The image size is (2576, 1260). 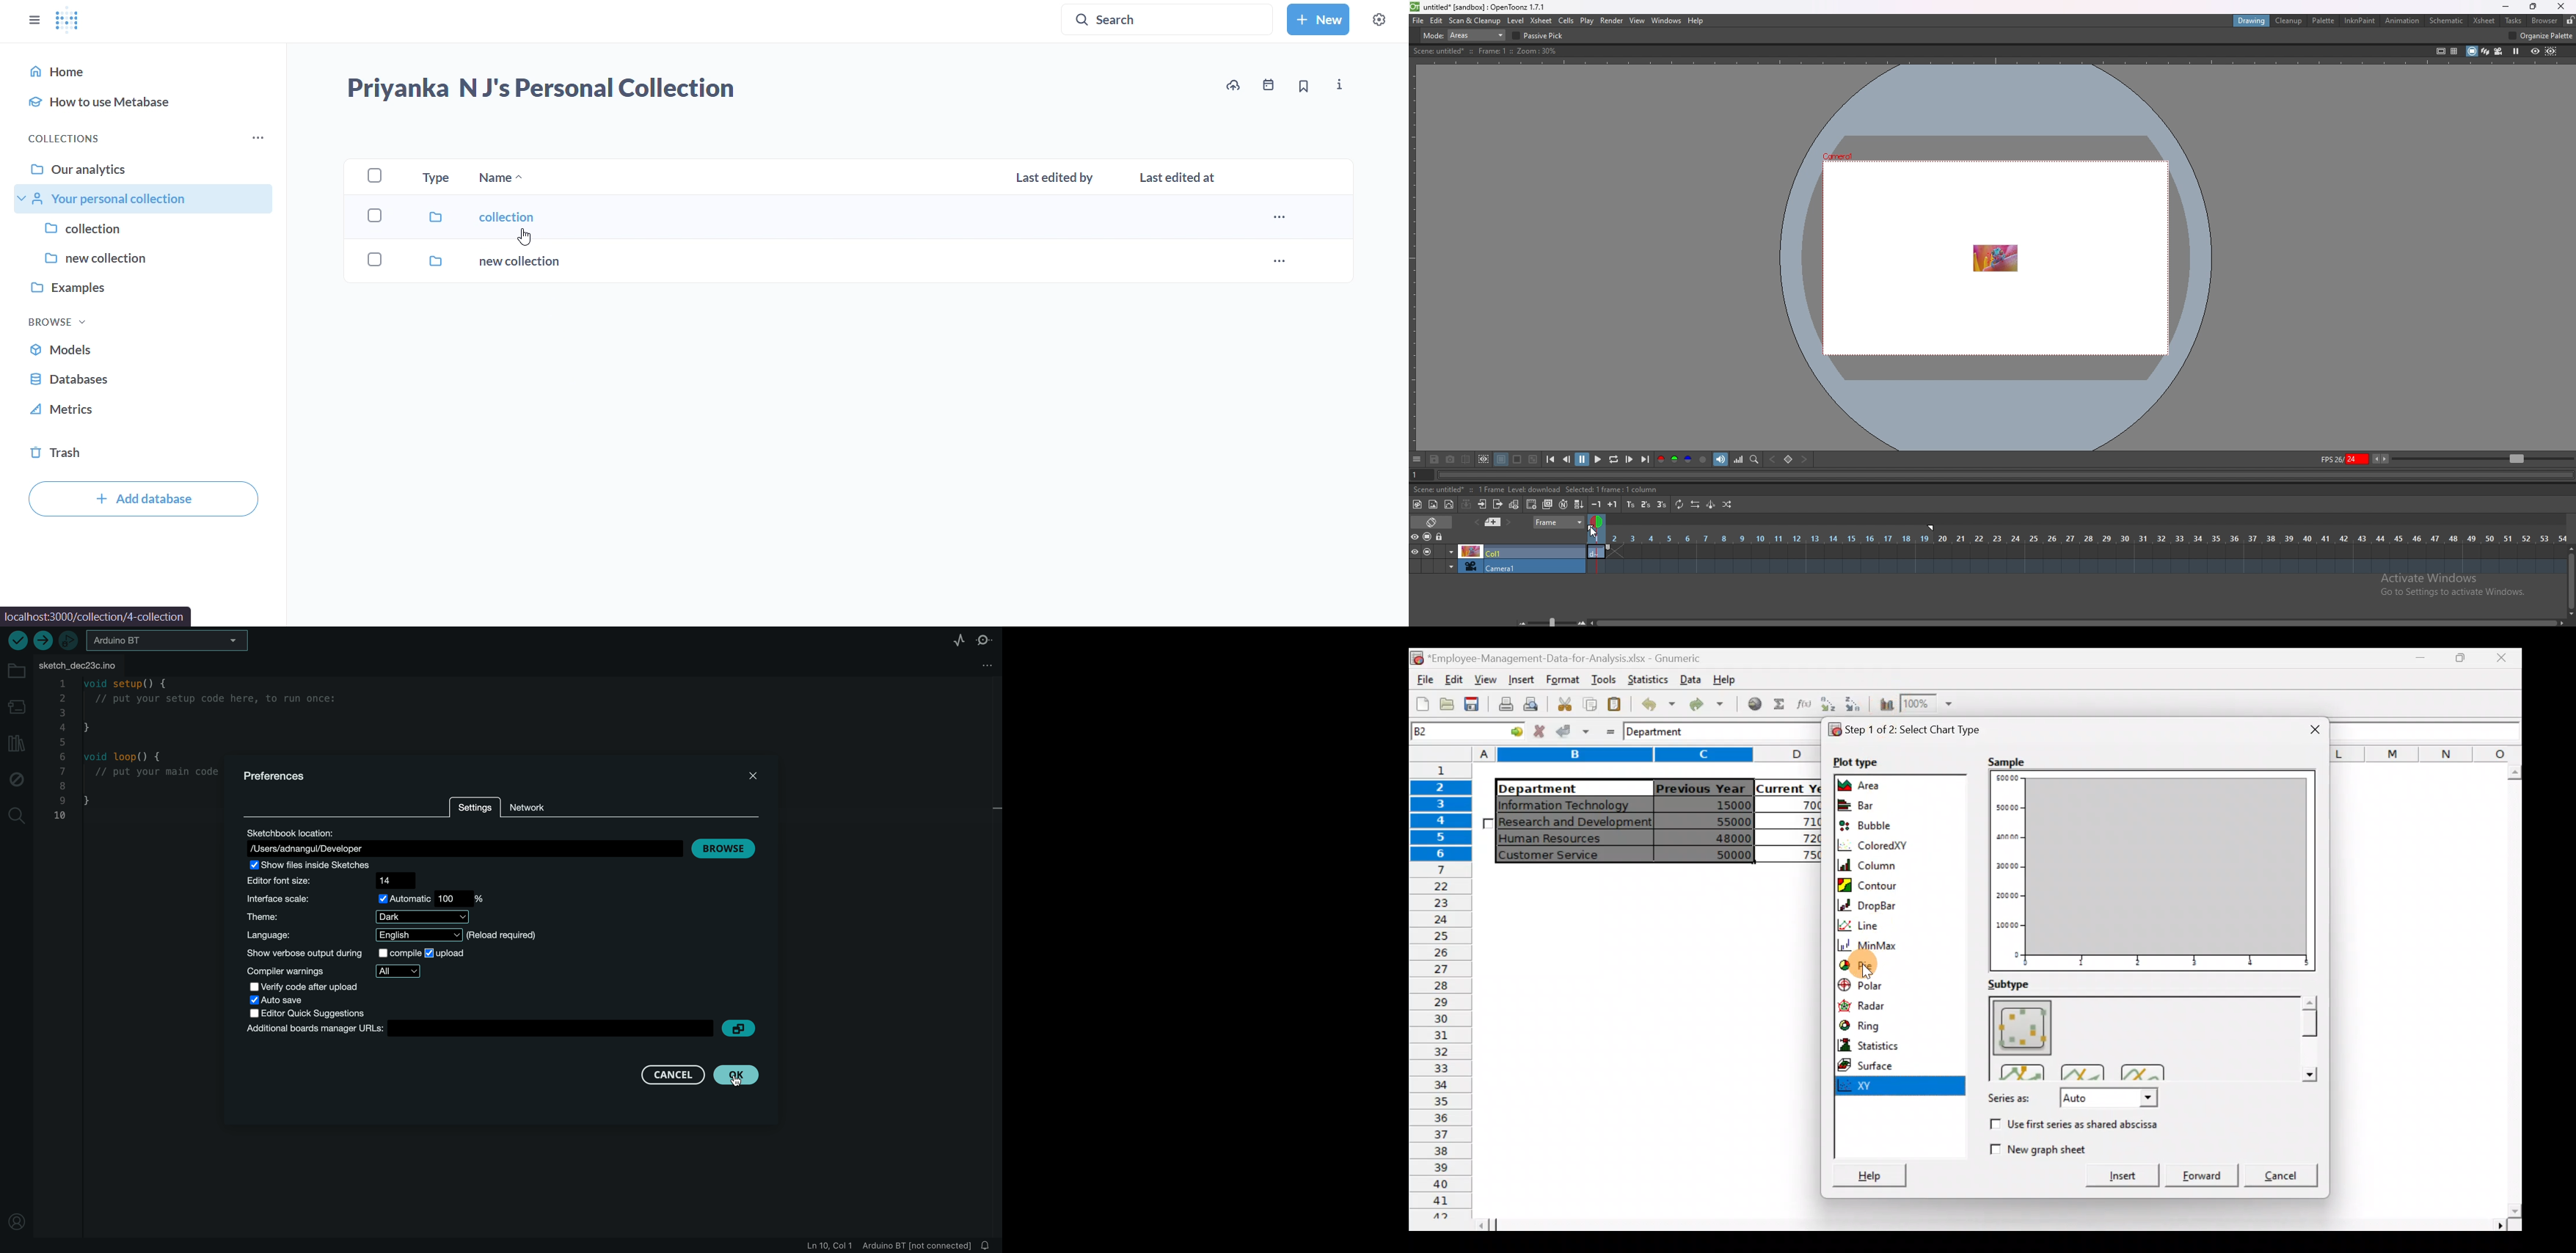 What do you see at coordinates (1713, 807) in the screenshot?
I see `15000` at bounding box center [1713, 807].